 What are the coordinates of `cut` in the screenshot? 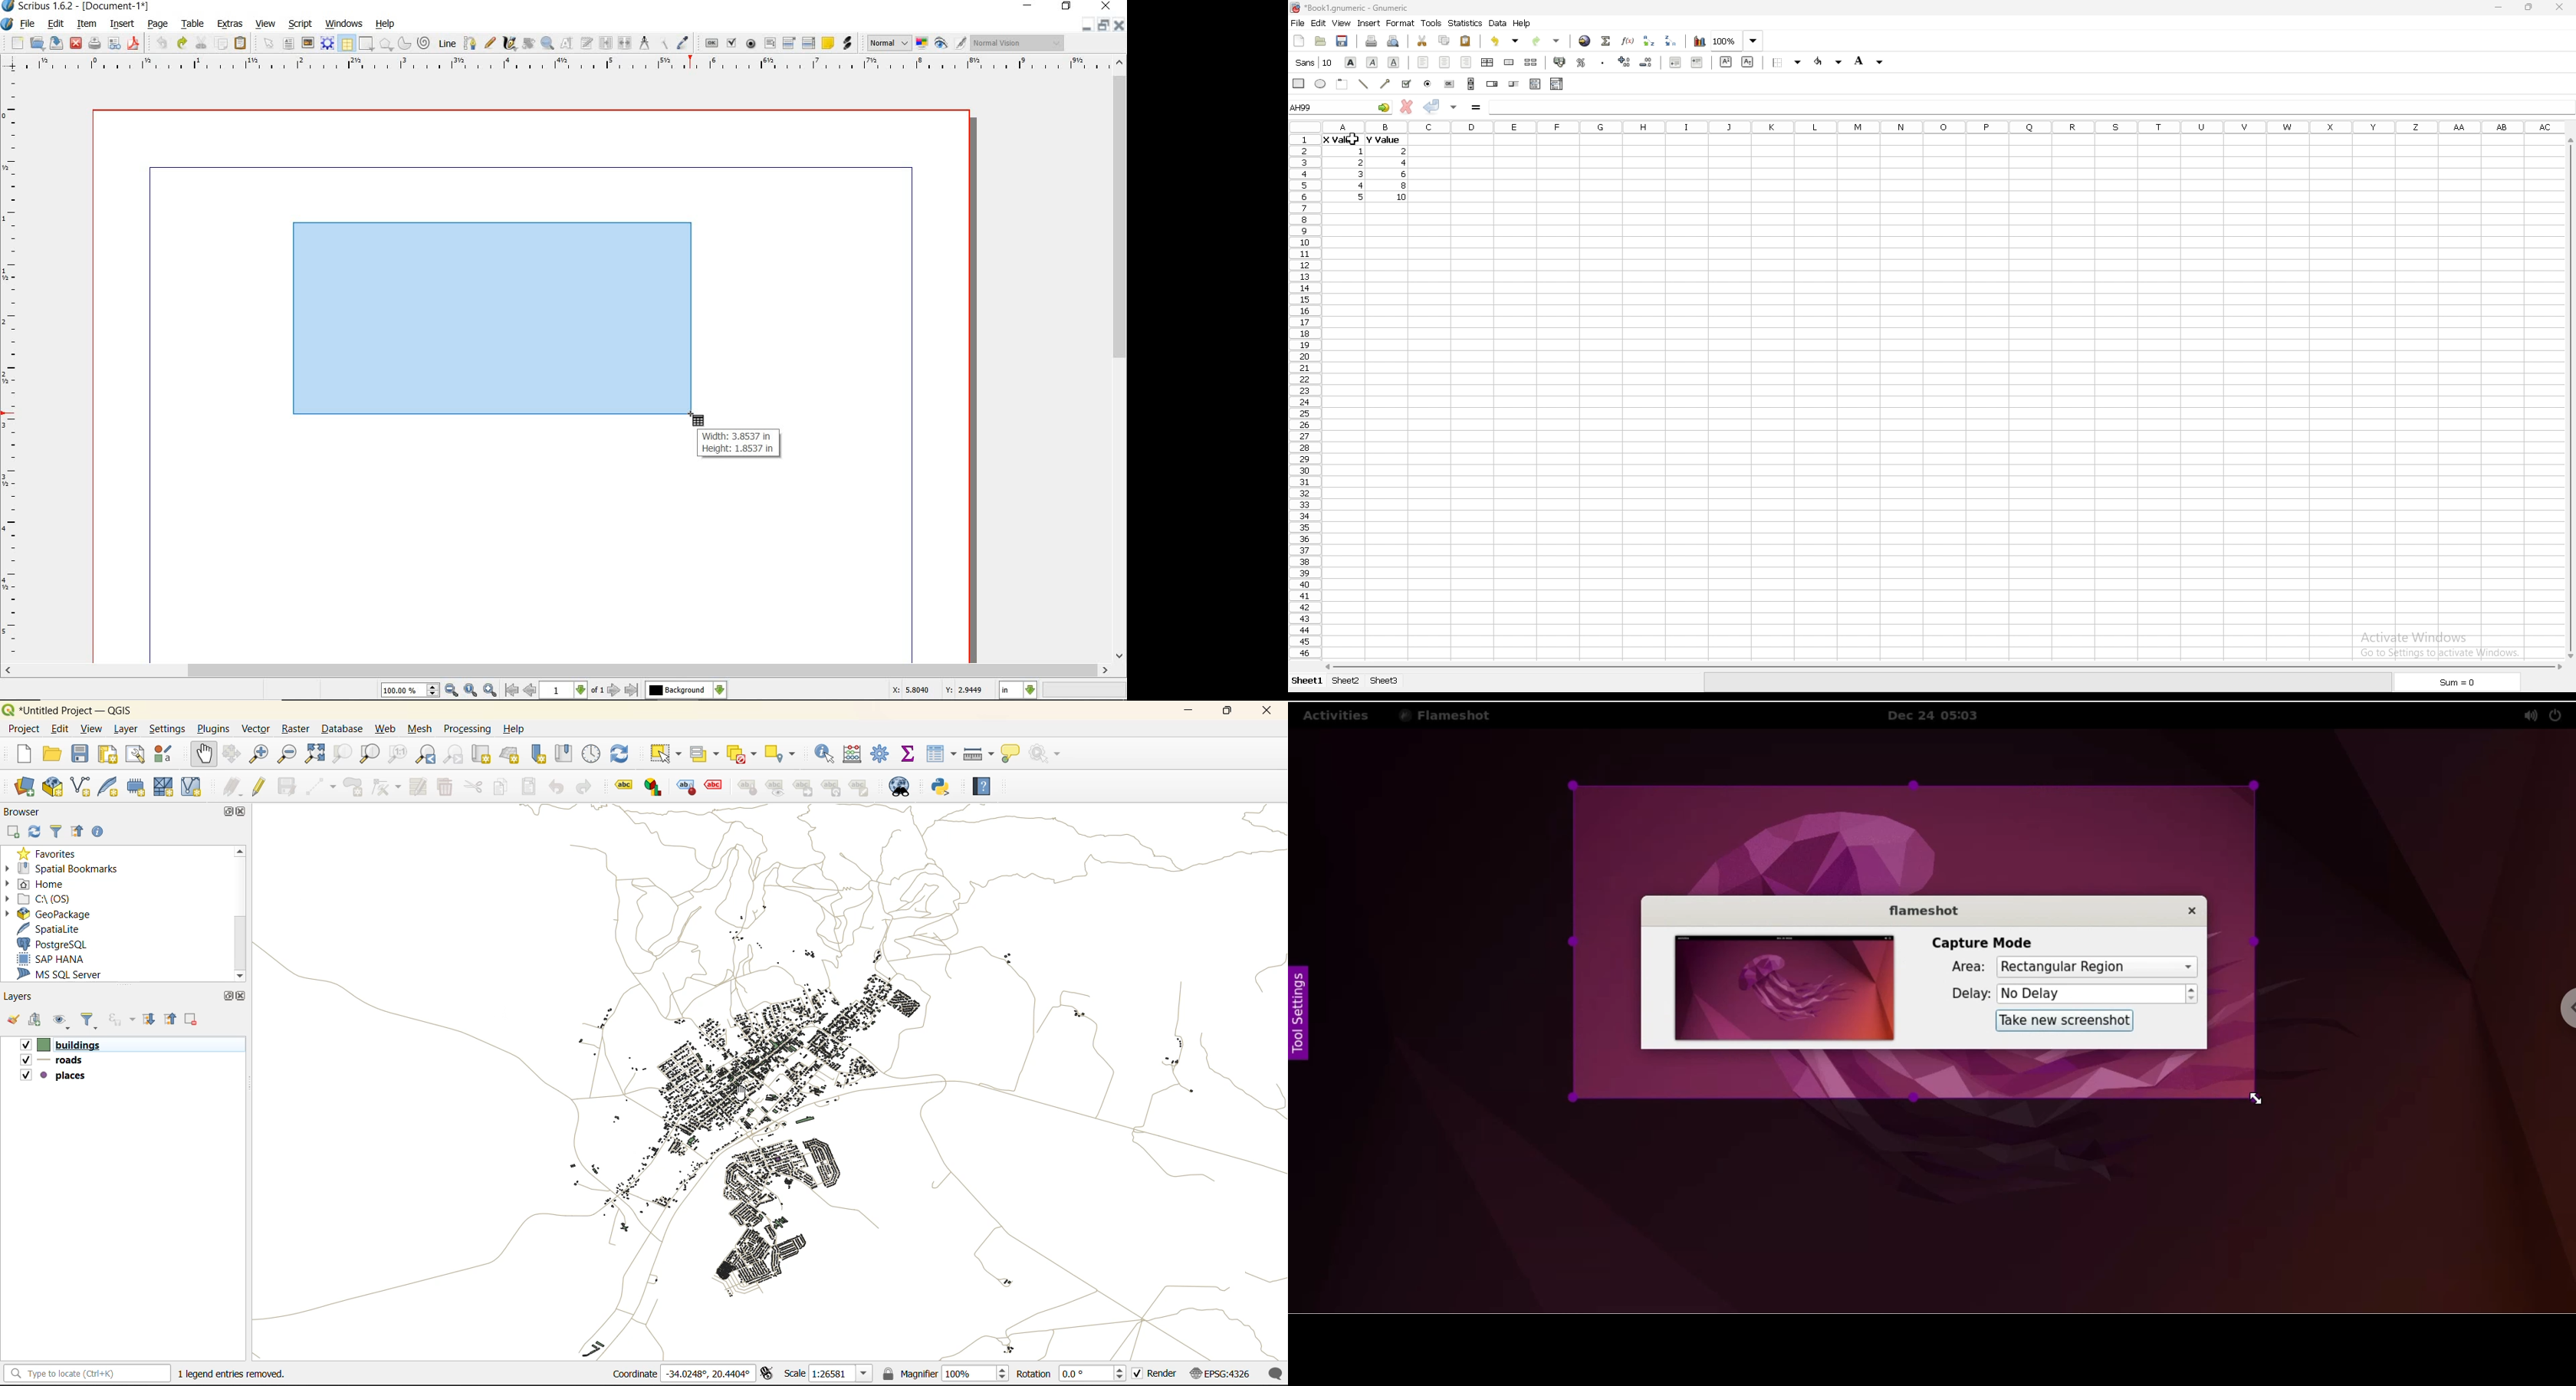 It's located at (203, 42).